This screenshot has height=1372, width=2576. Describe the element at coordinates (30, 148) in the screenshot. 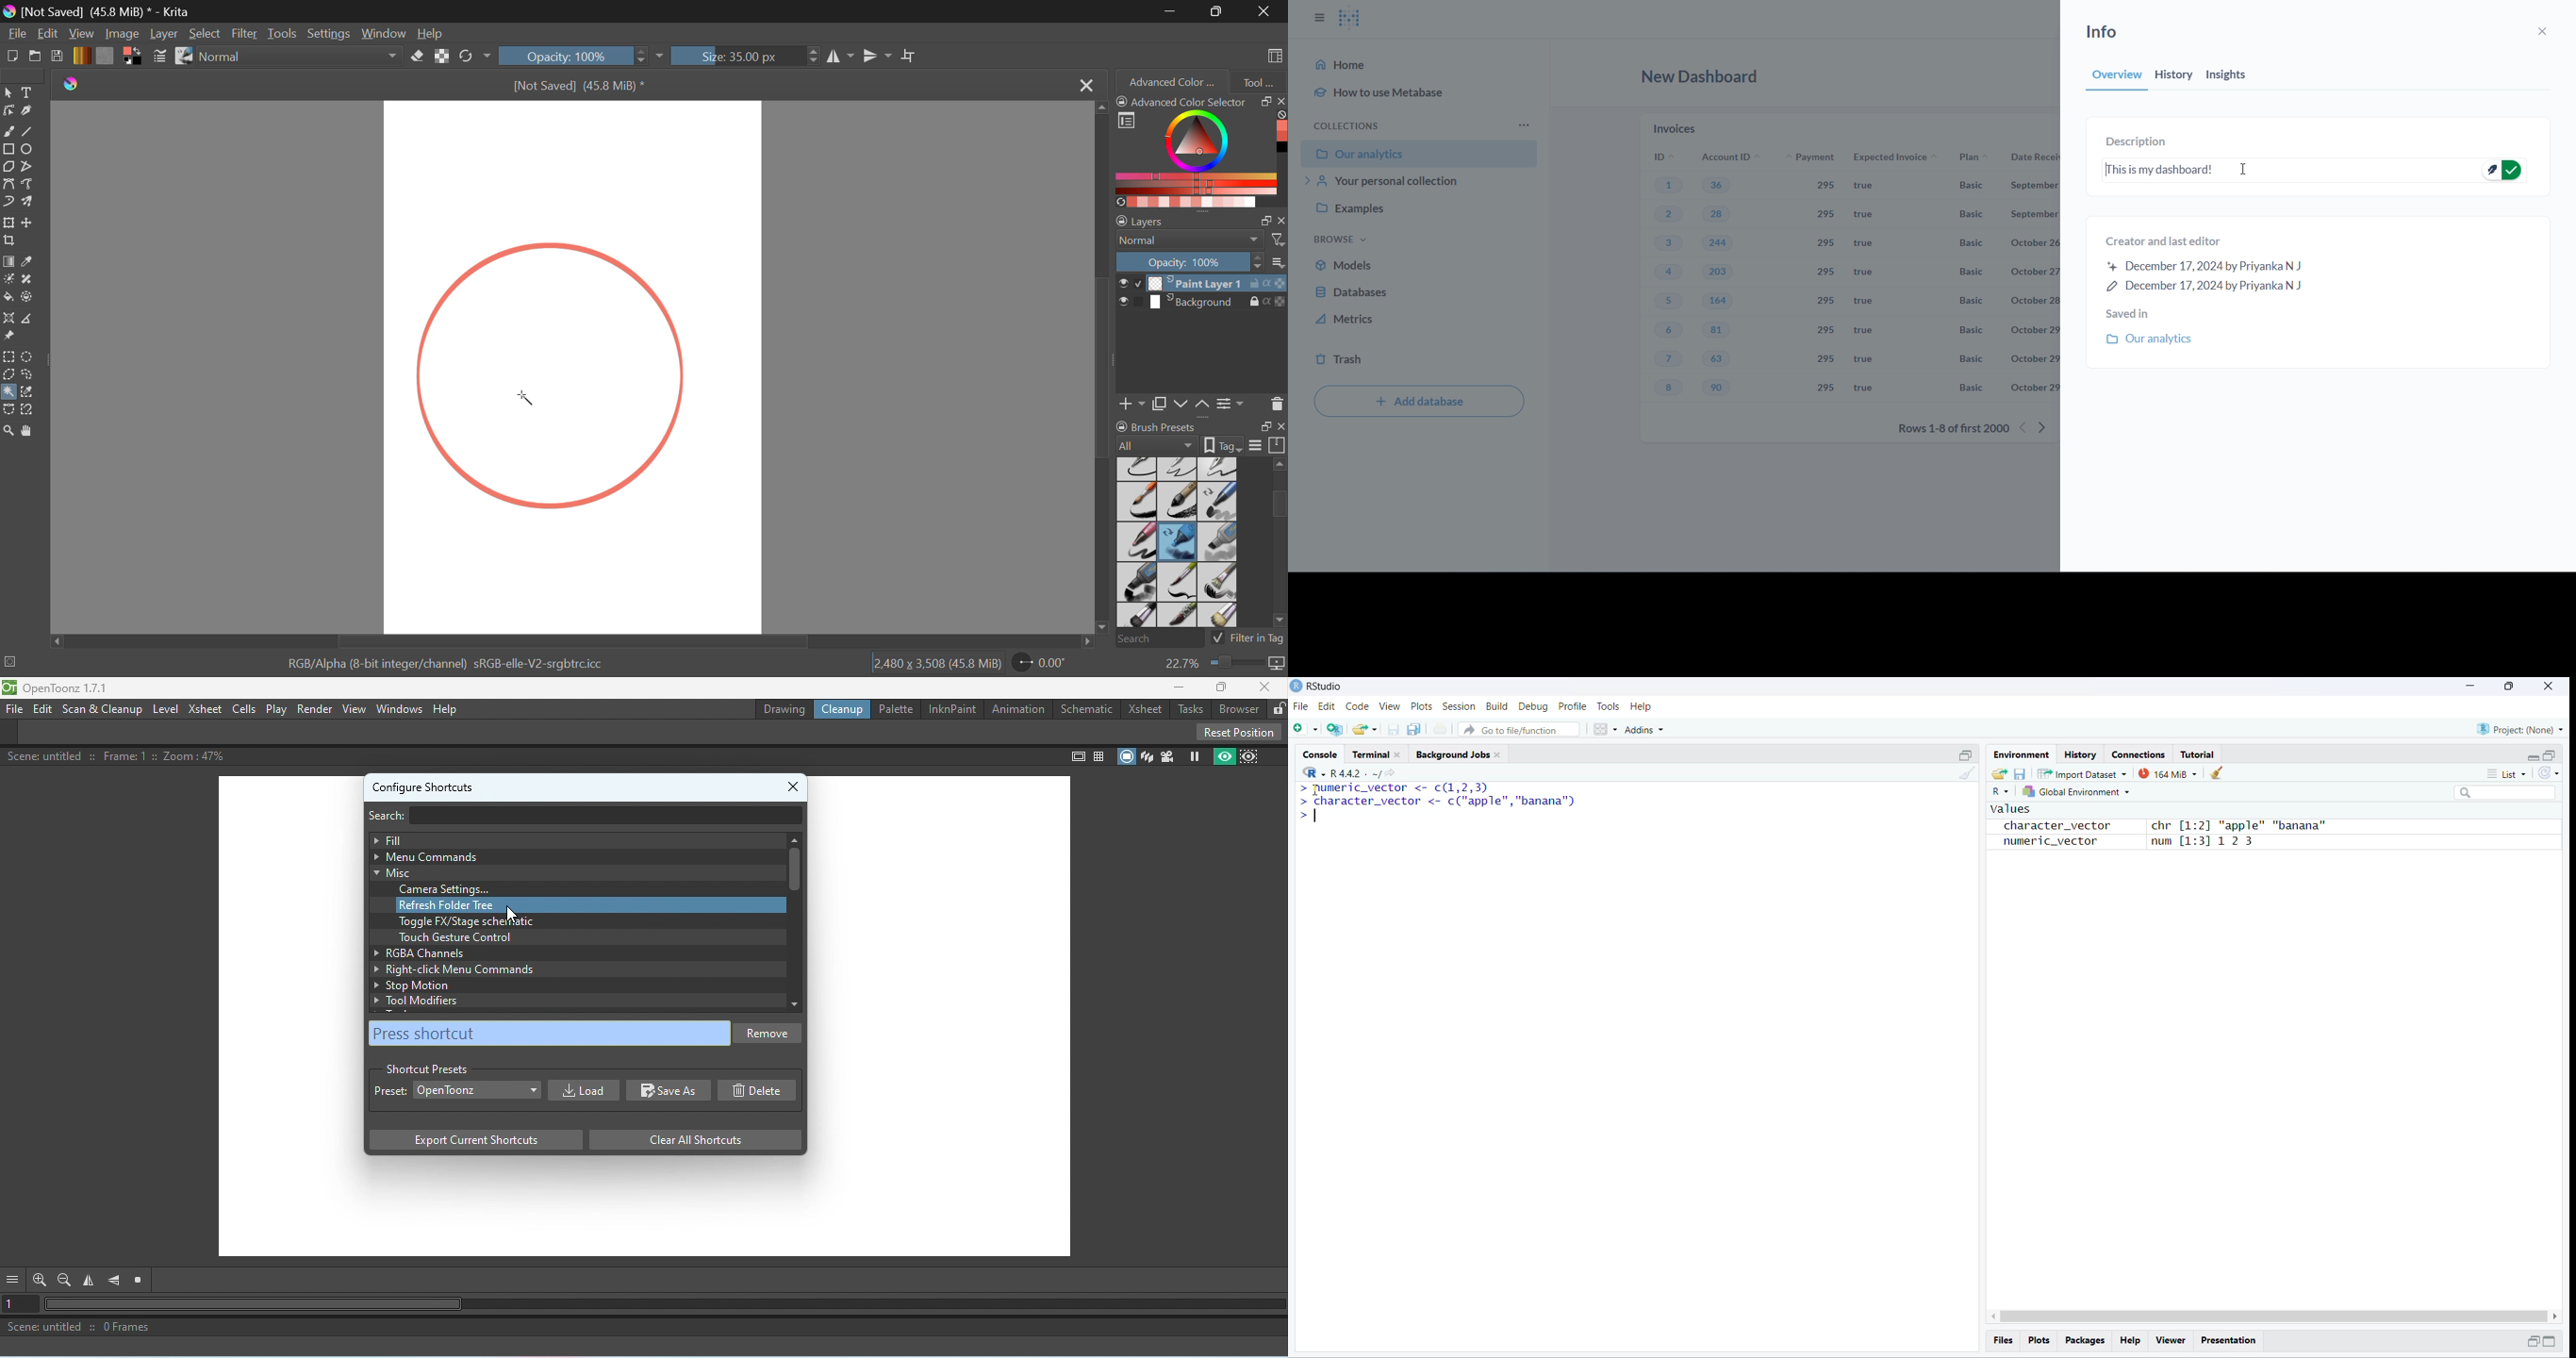

I see `Elipses Selected` at that location.